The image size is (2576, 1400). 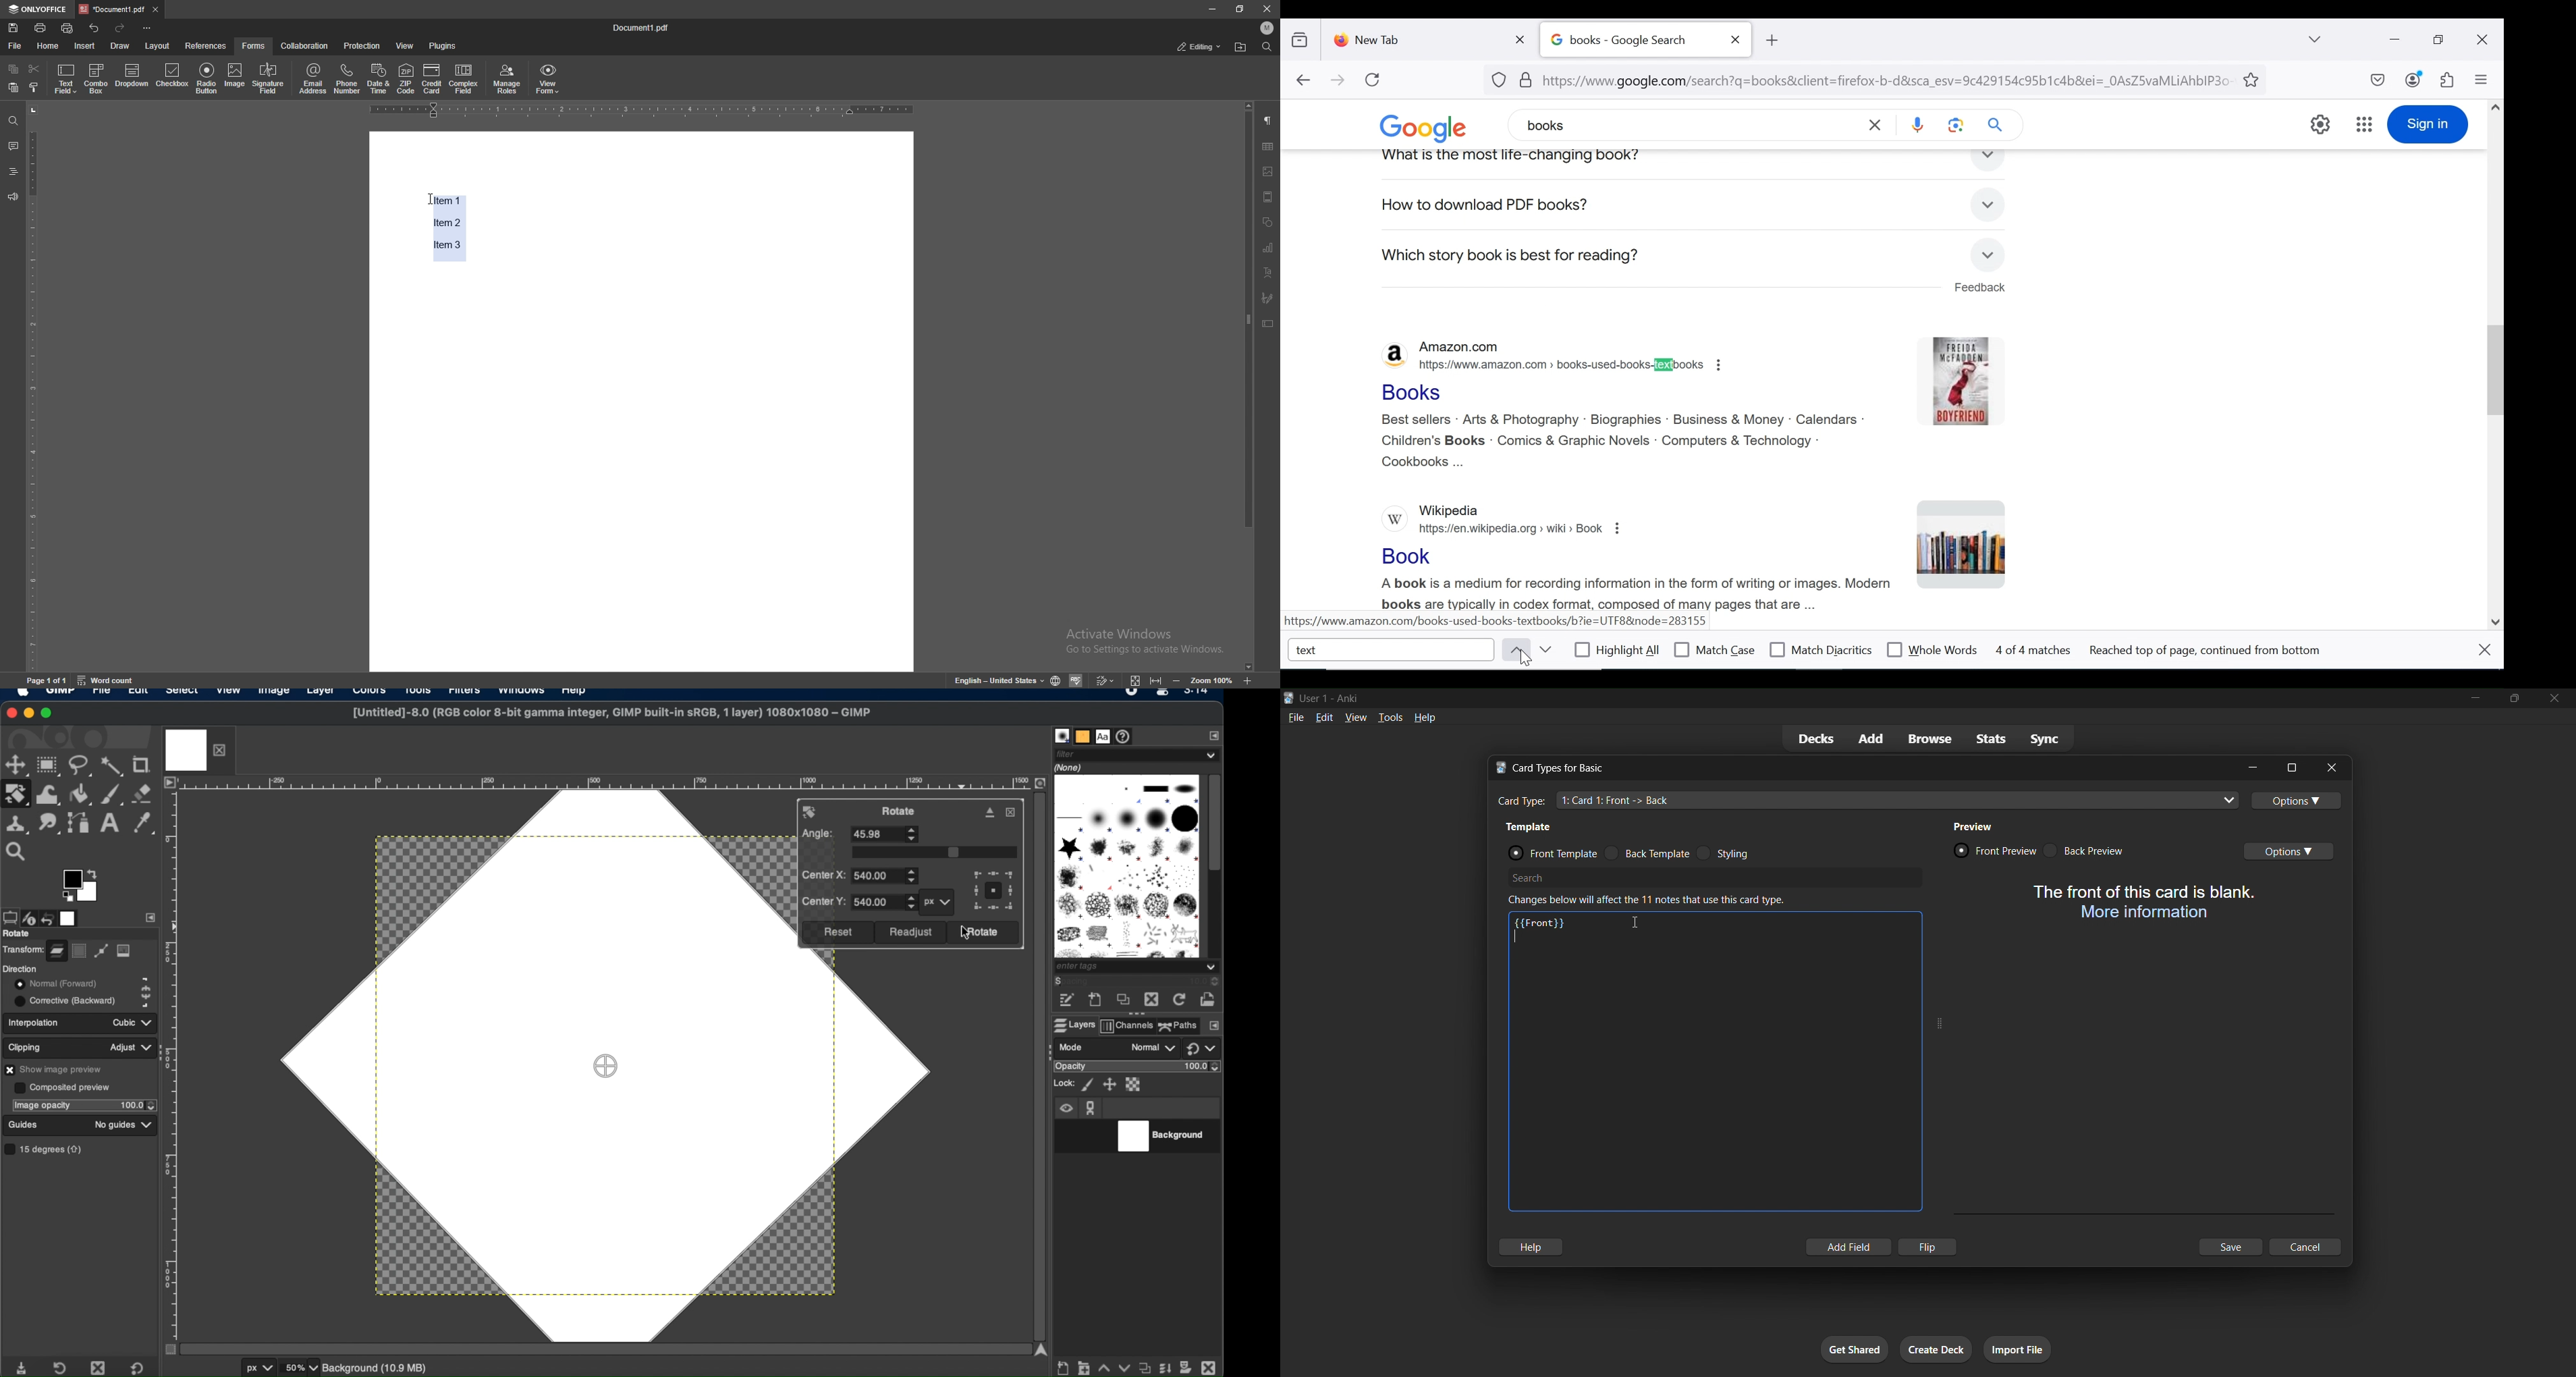 What do you see at coordinates (35, 87) in the screenshot?
I see `copy style` at bounding box center [35, 87].